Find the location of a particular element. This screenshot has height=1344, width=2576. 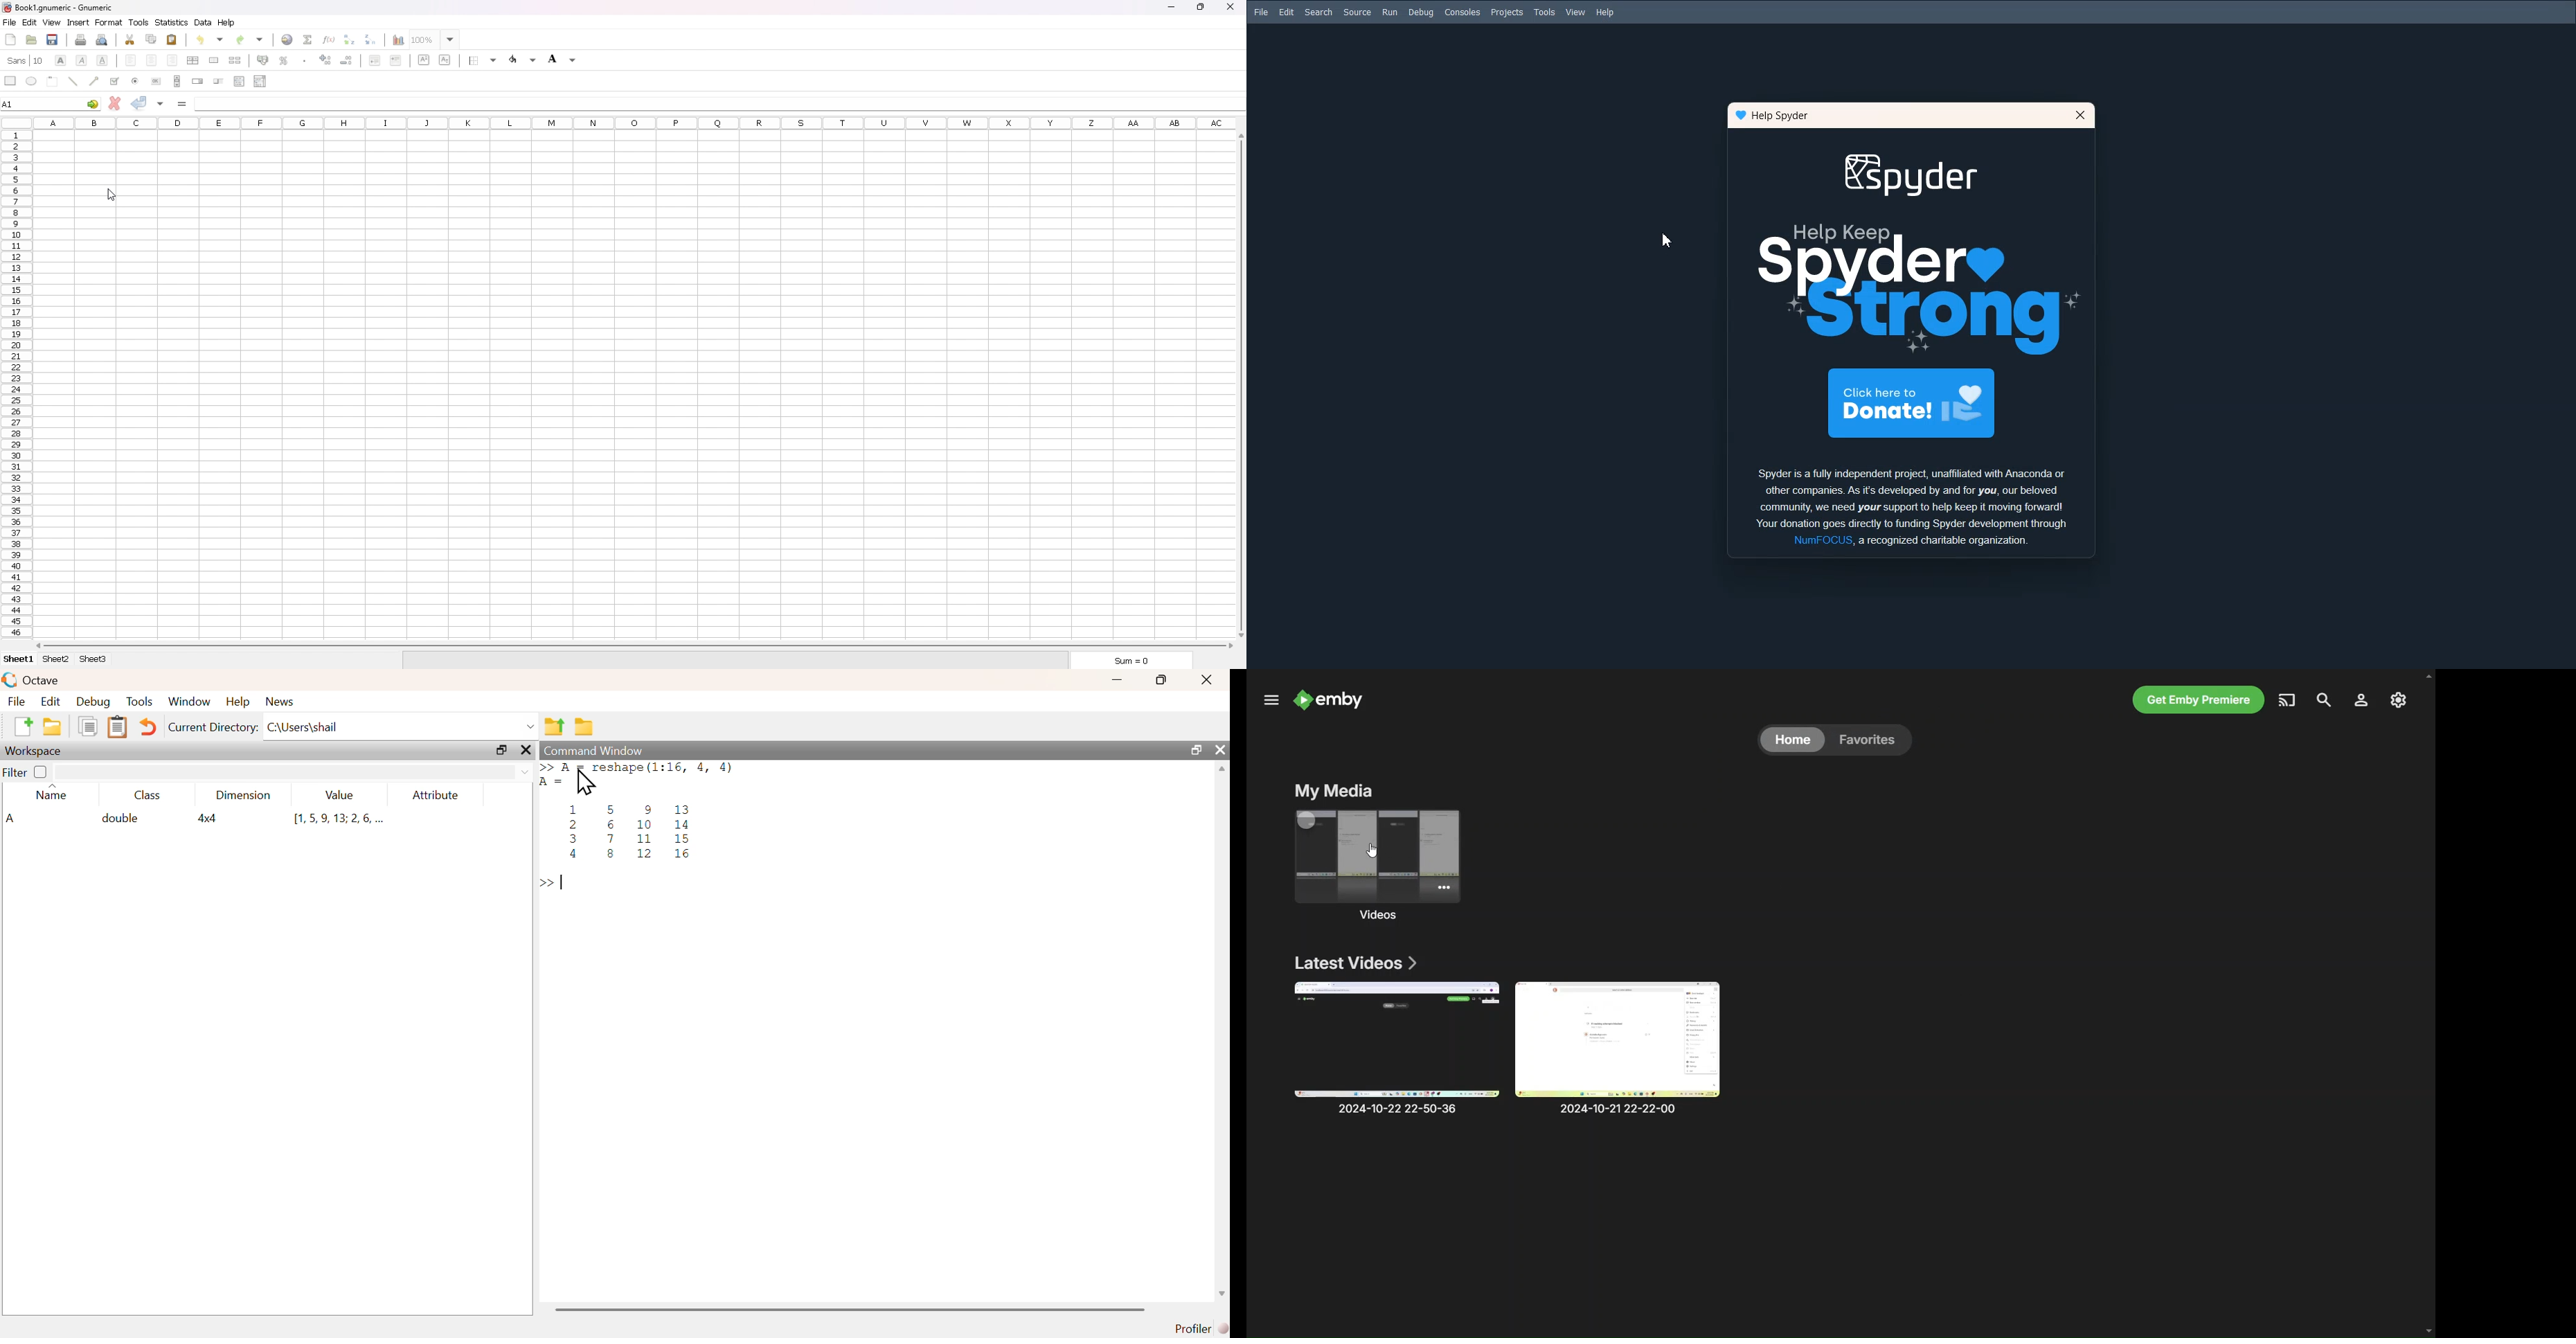

paste is located at coordinates (117, 728).